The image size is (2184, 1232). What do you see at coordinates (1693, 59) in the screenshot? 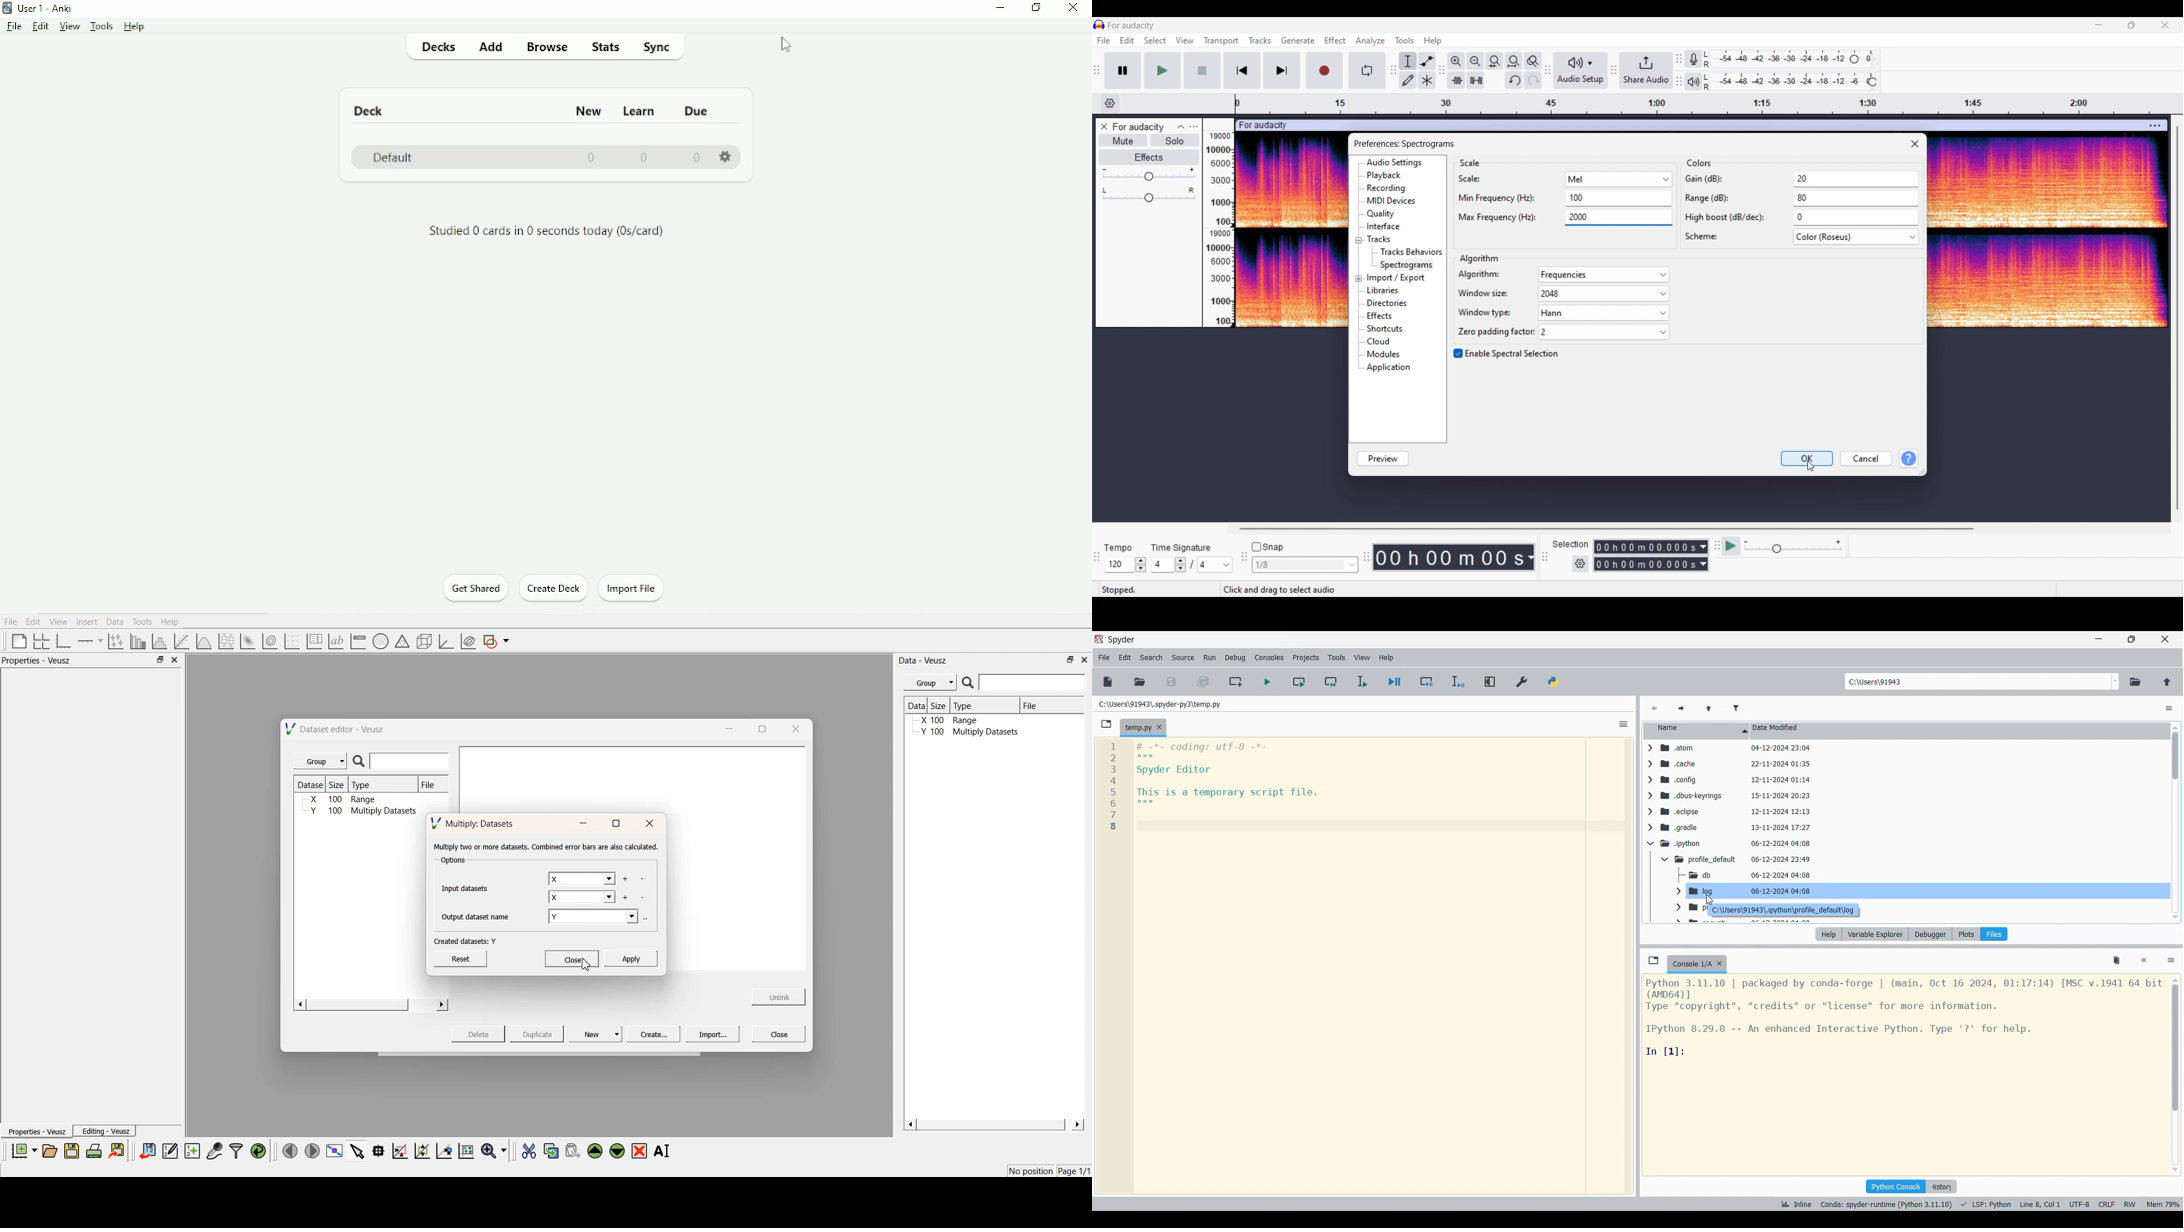
I see `Recording meter` at bounding box center [1693, 59].